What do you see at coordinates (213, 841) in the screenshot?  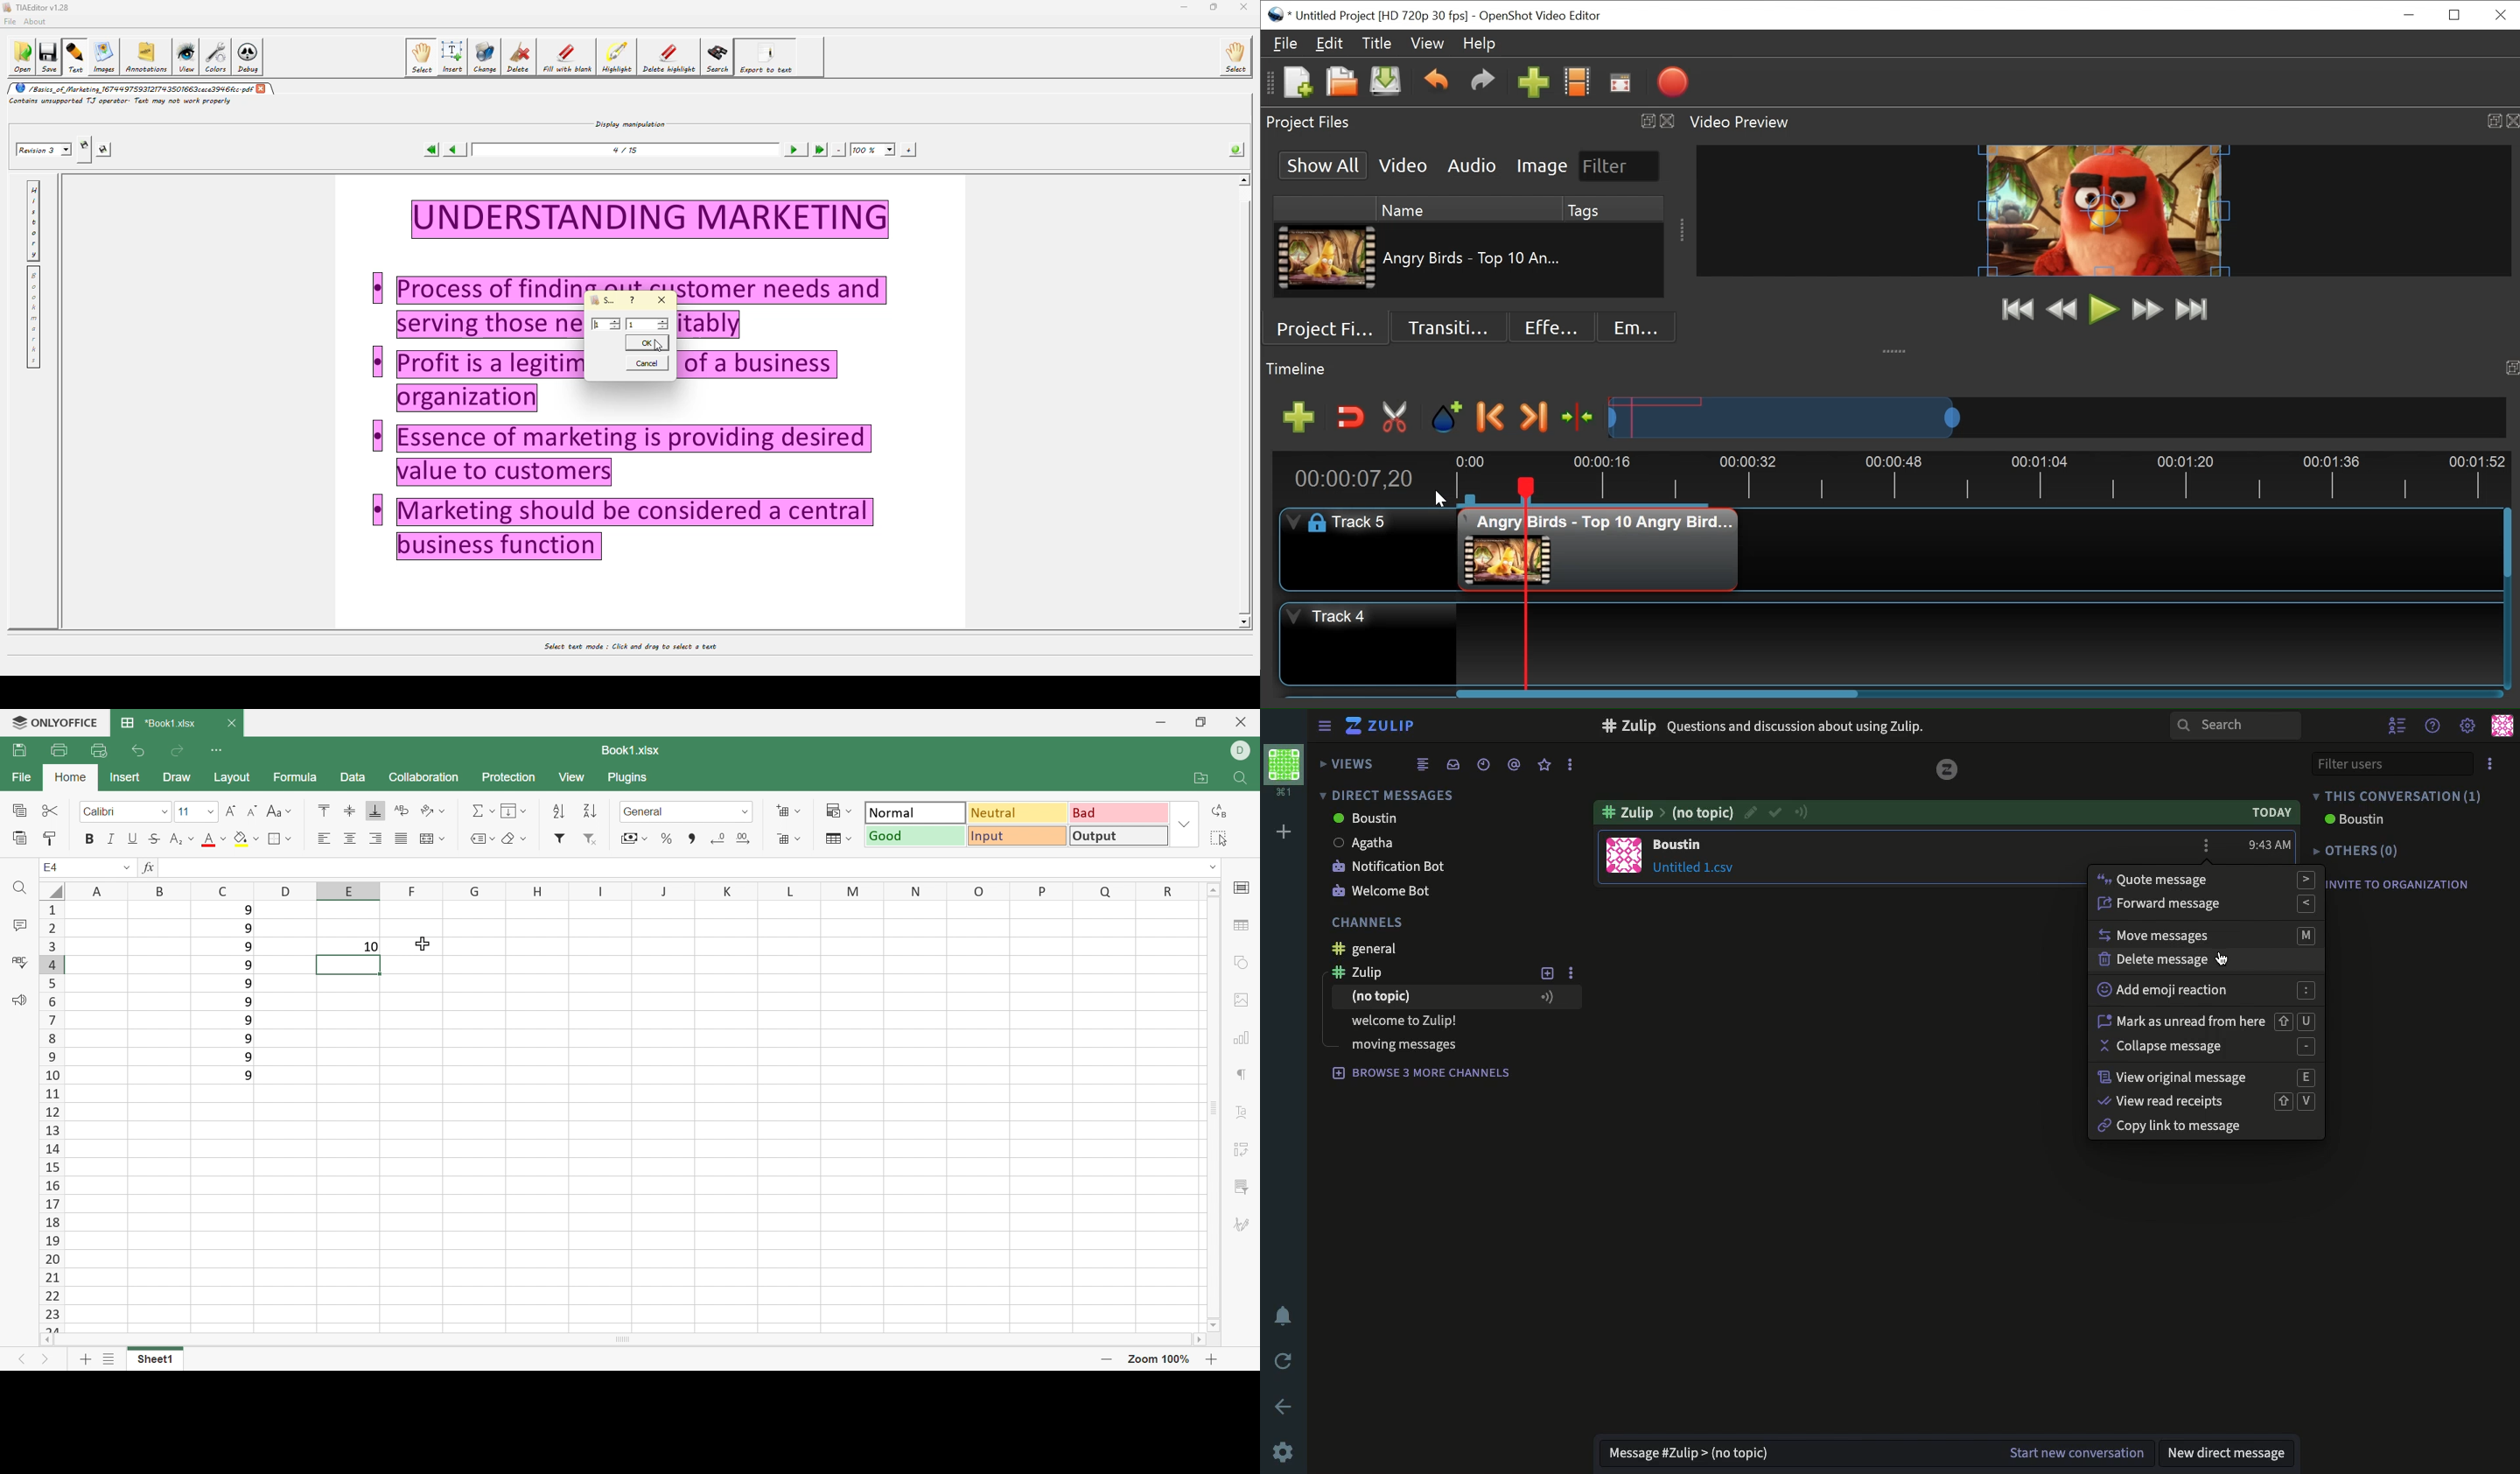 I see `Font color` at bounding box center [213, 841].